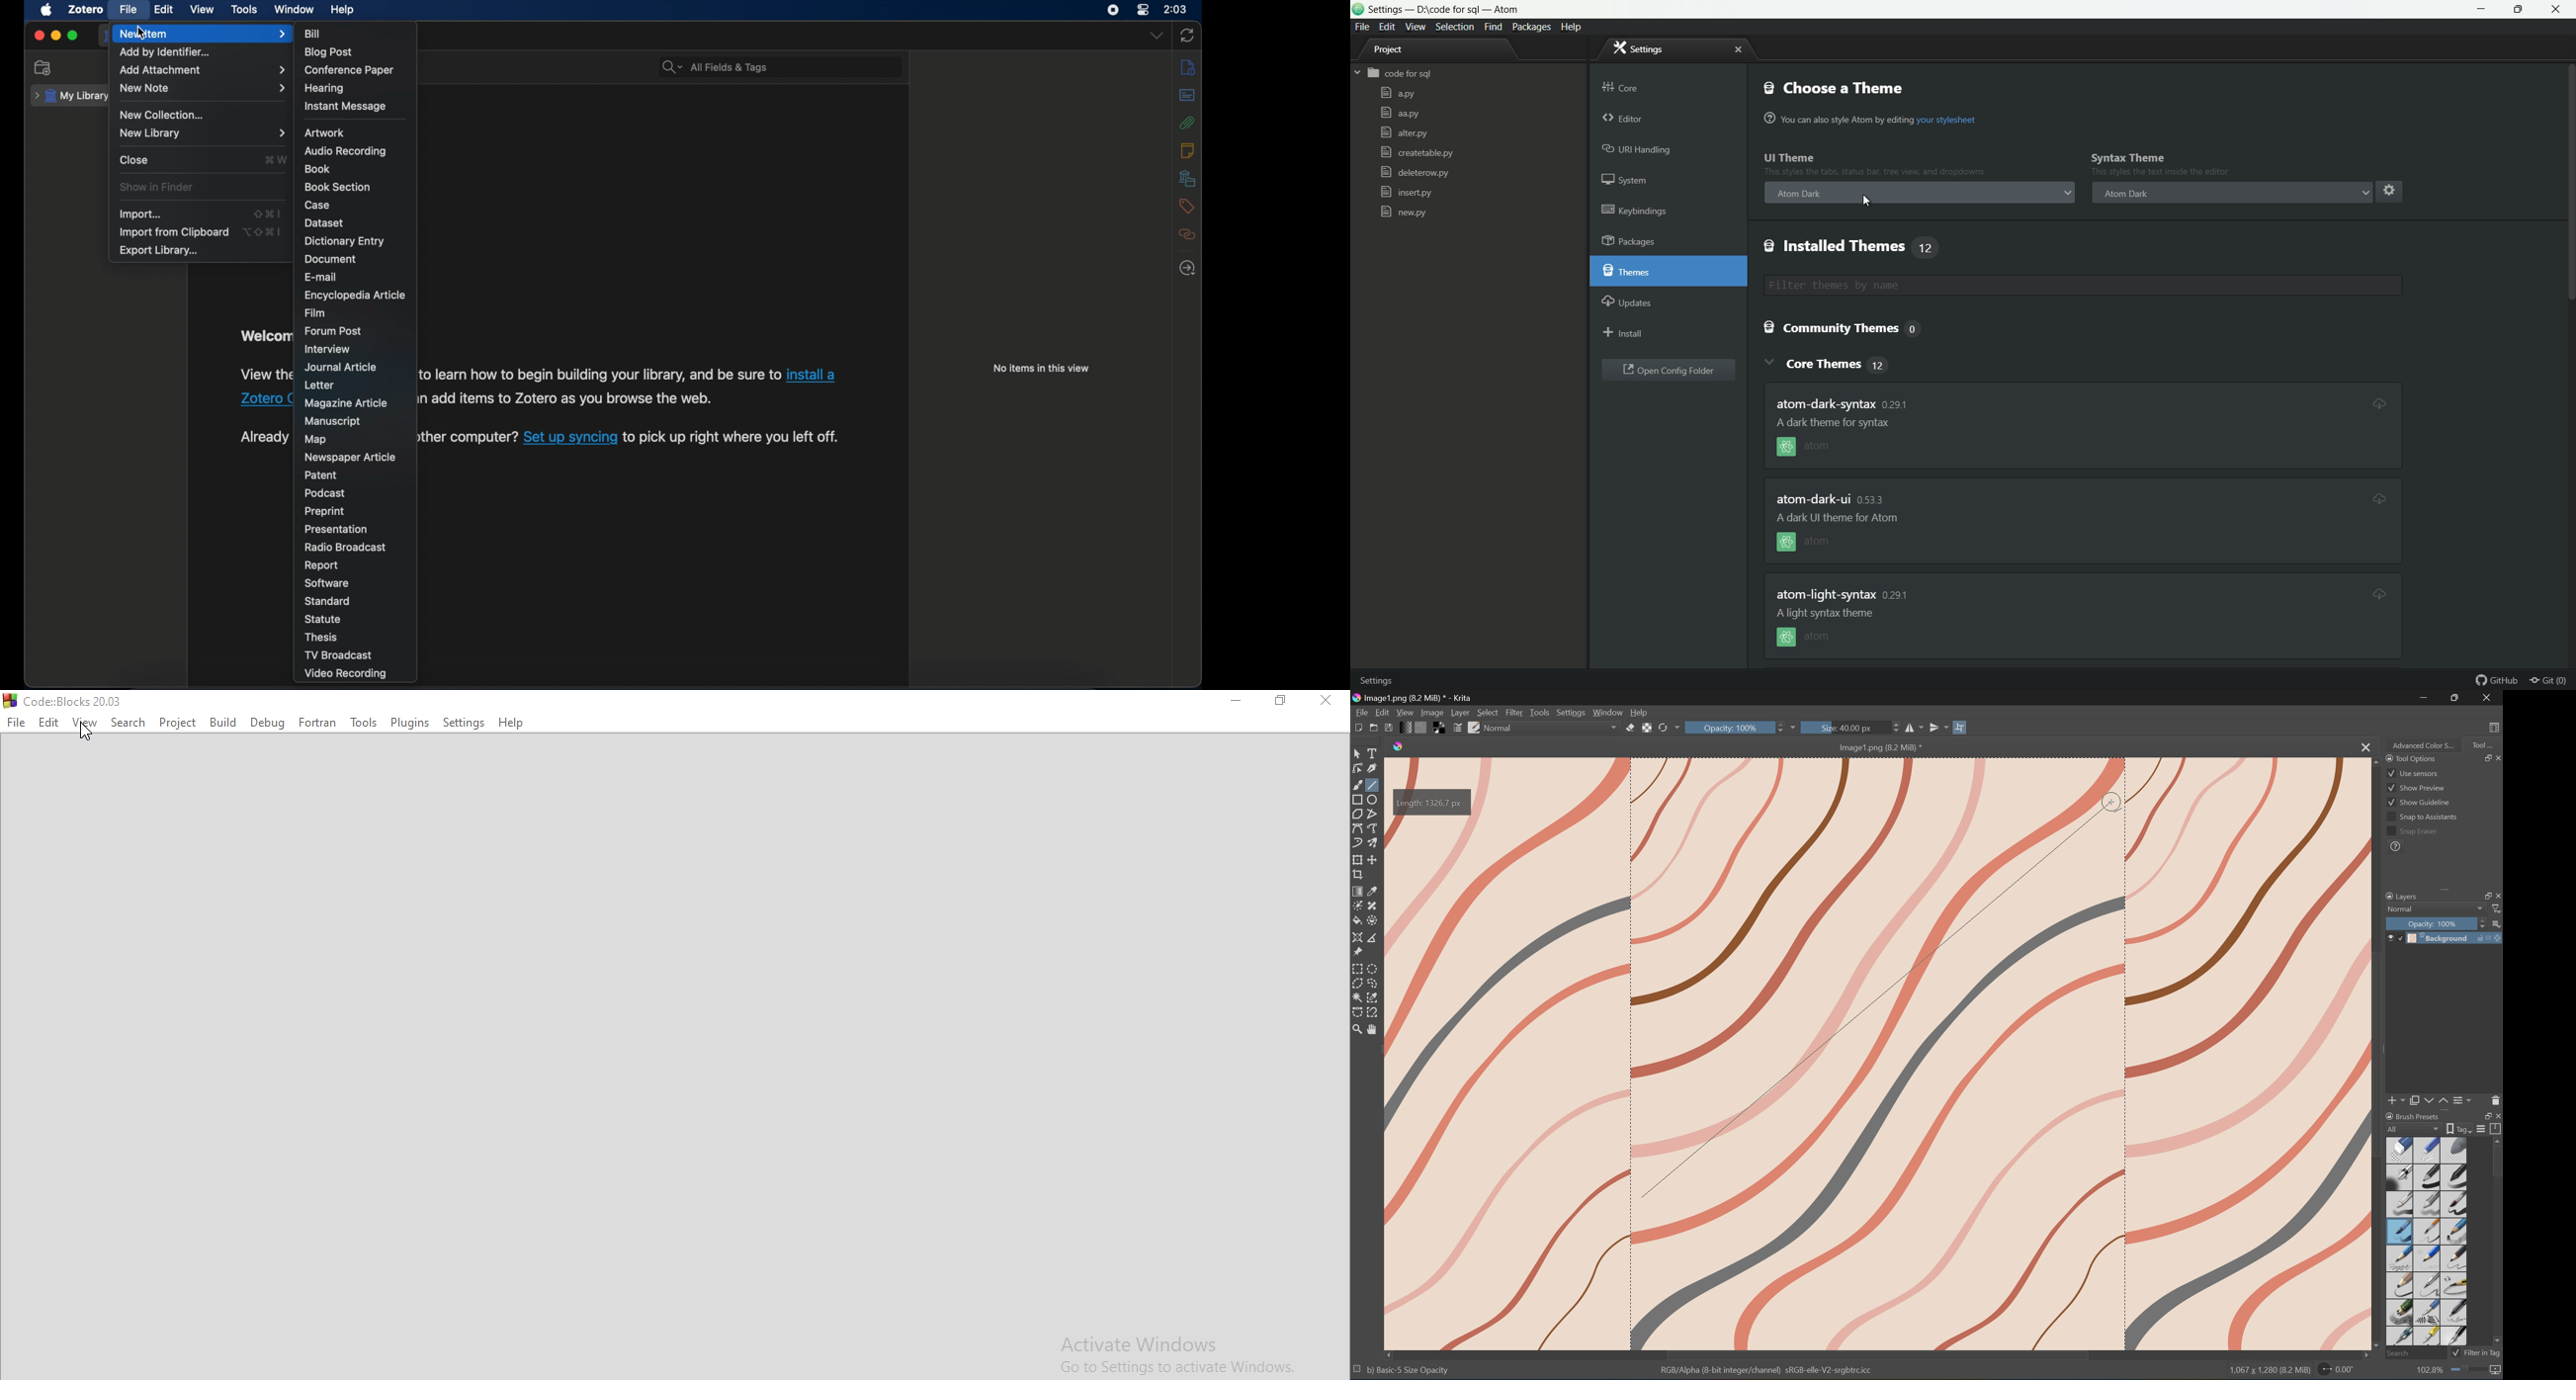 The width and height of the screenshot is (2576, 1400). Describe the element at coordinates (1847, 329) in the screenshot. I see `community theme` at that location.